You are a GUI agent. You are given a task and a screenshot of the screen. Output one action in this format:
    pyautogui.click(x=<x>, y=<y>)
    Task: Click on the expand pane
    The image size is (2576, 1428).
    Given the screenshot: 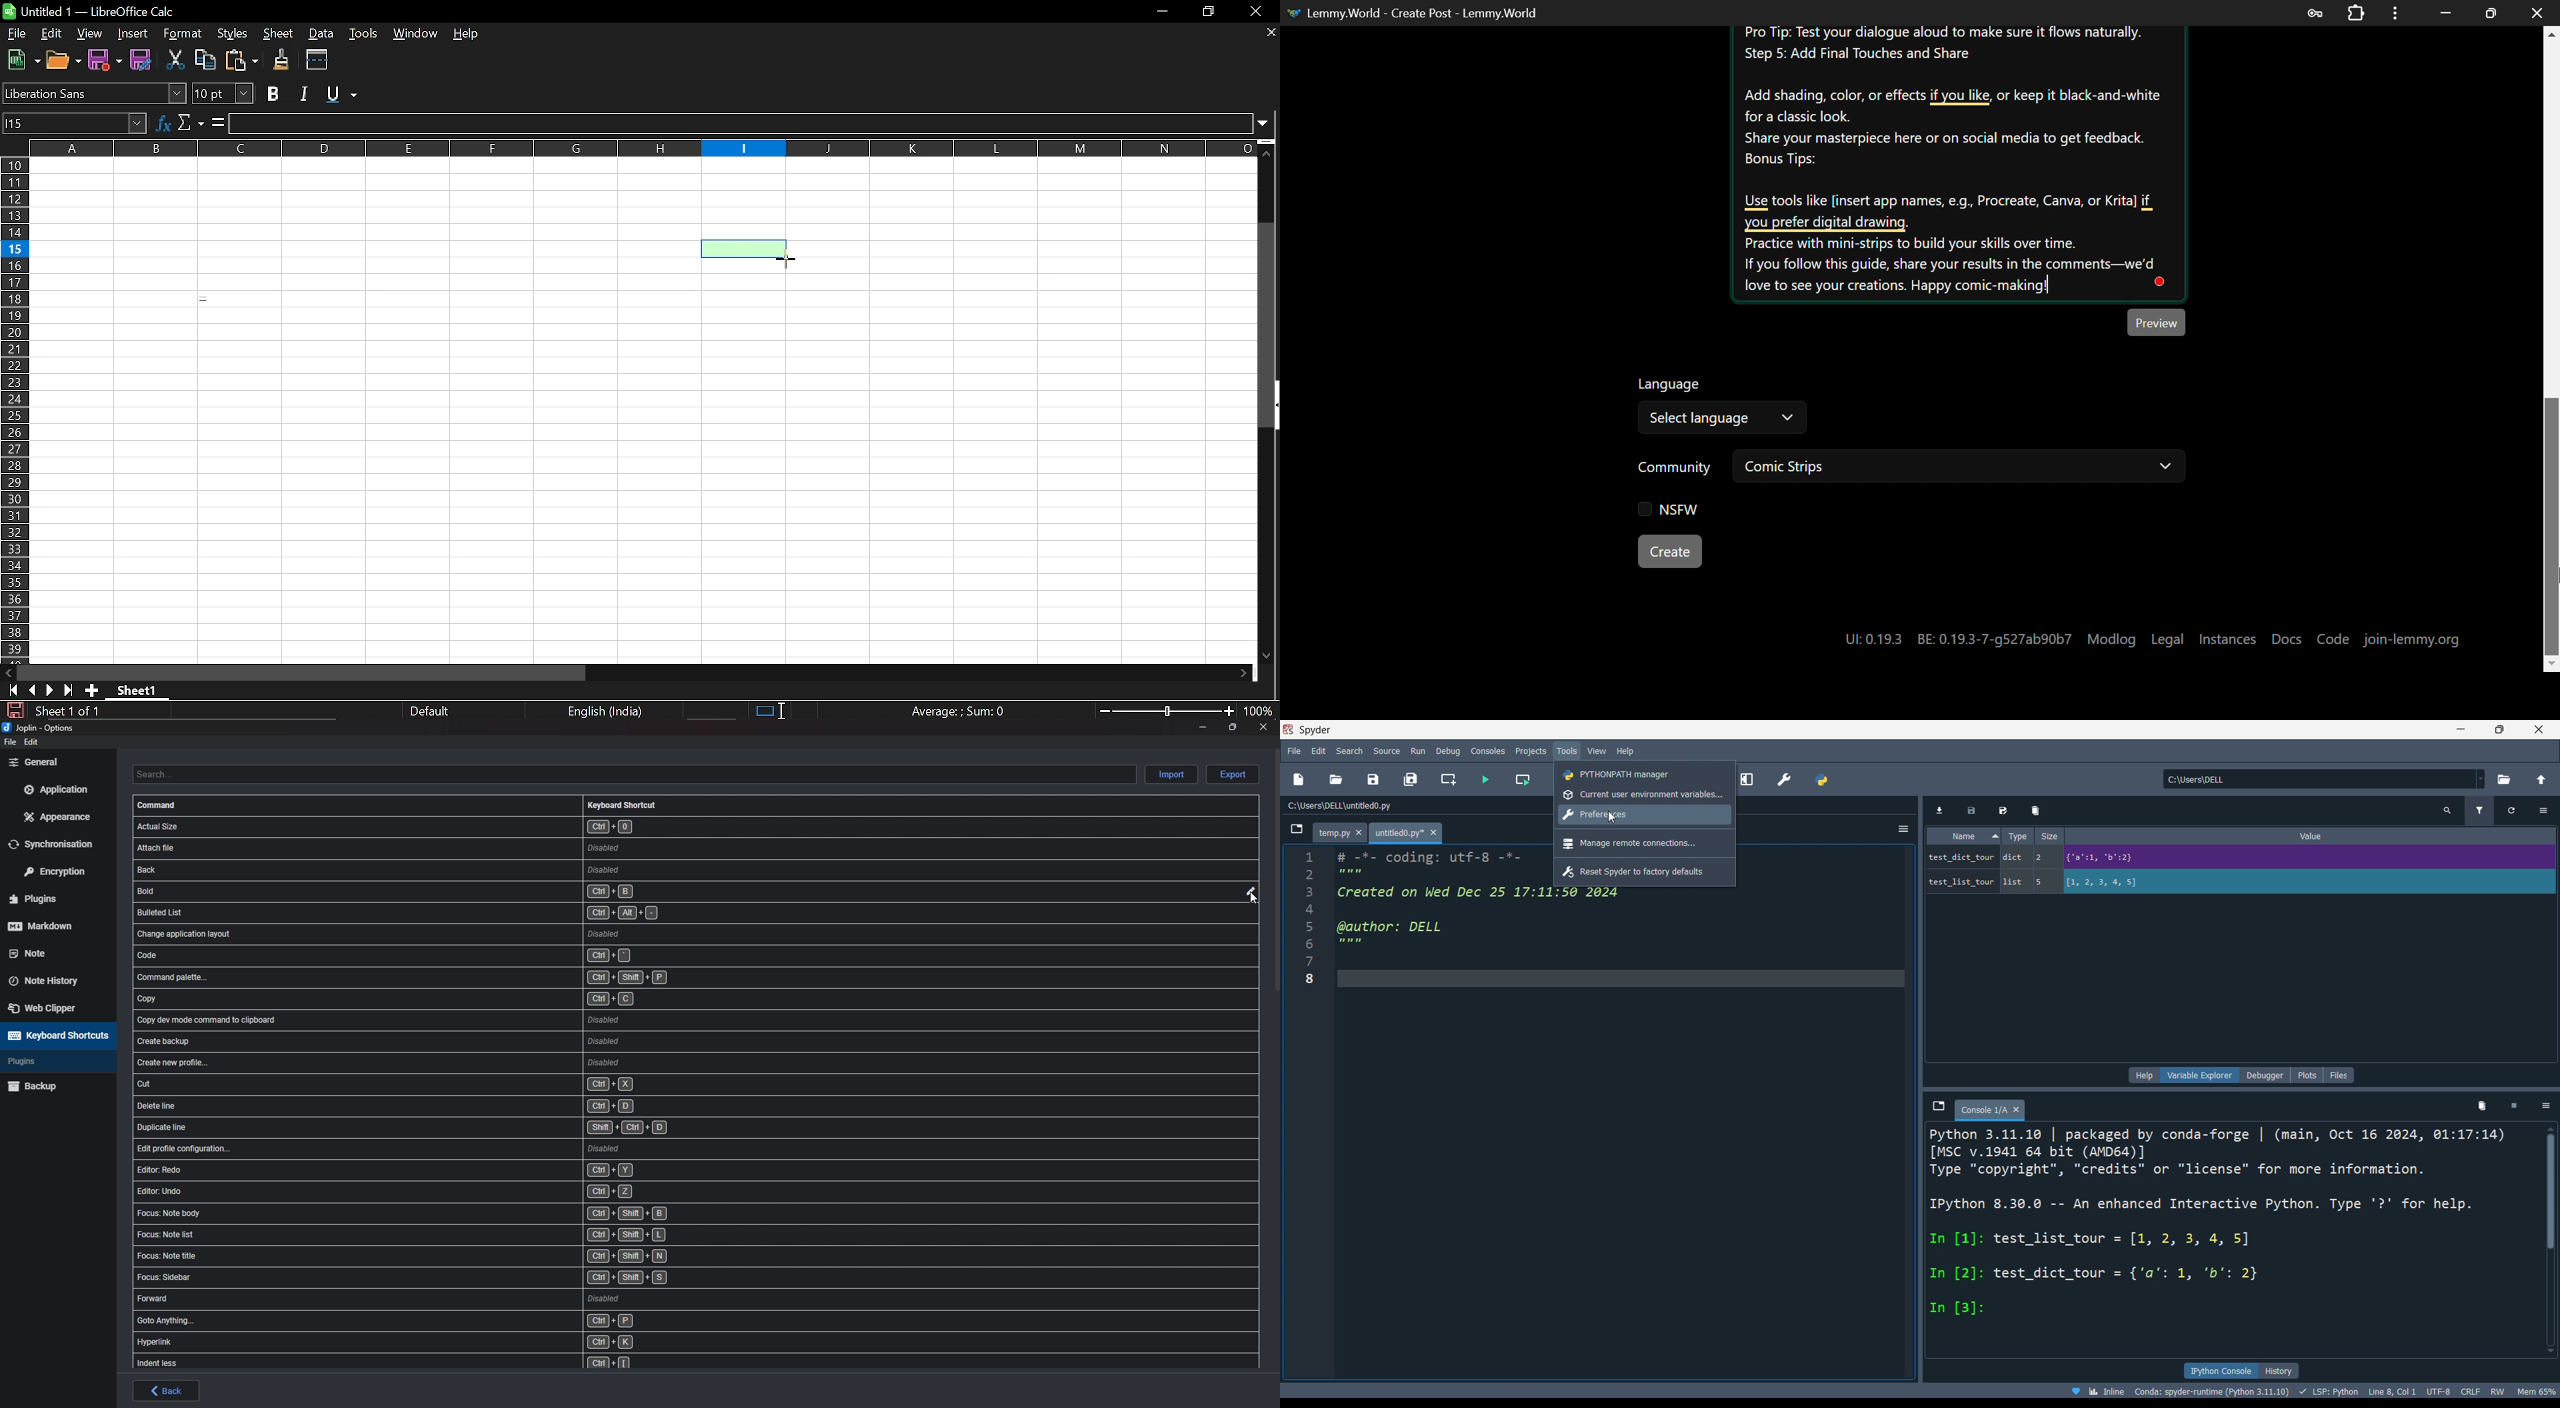 What is the action you would take?
    pyautogui.click(x=1753, y=780)
    